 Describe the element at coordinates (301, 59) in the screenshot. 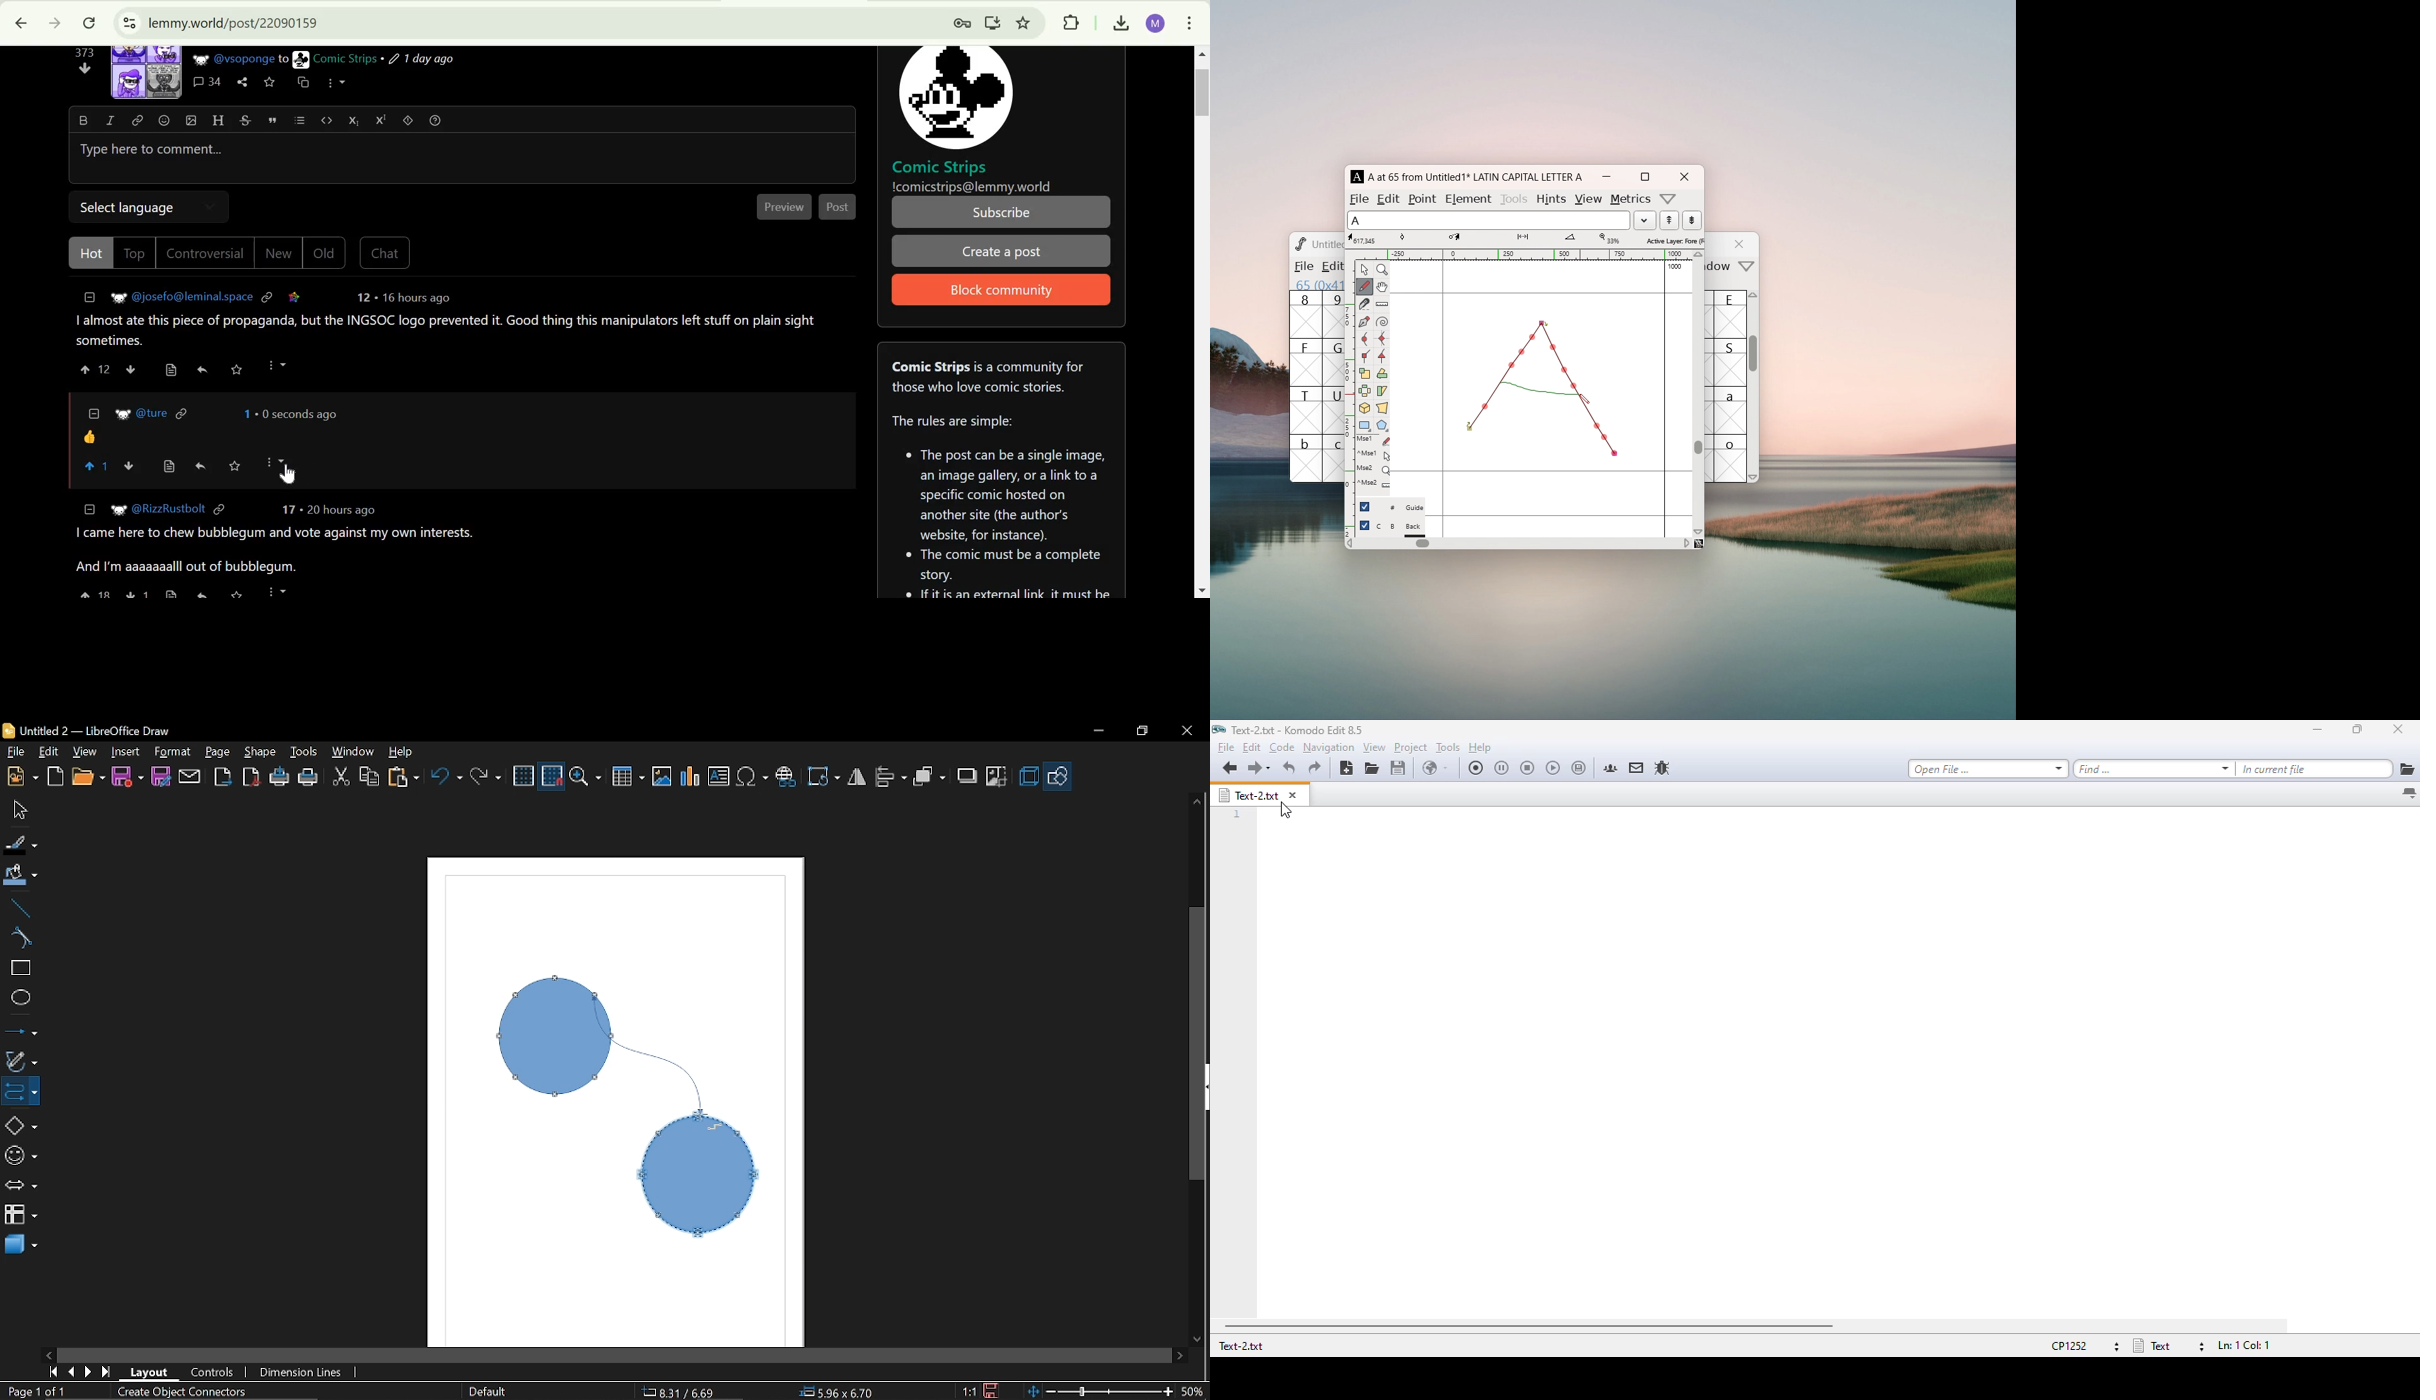

I see `picture` at that location.